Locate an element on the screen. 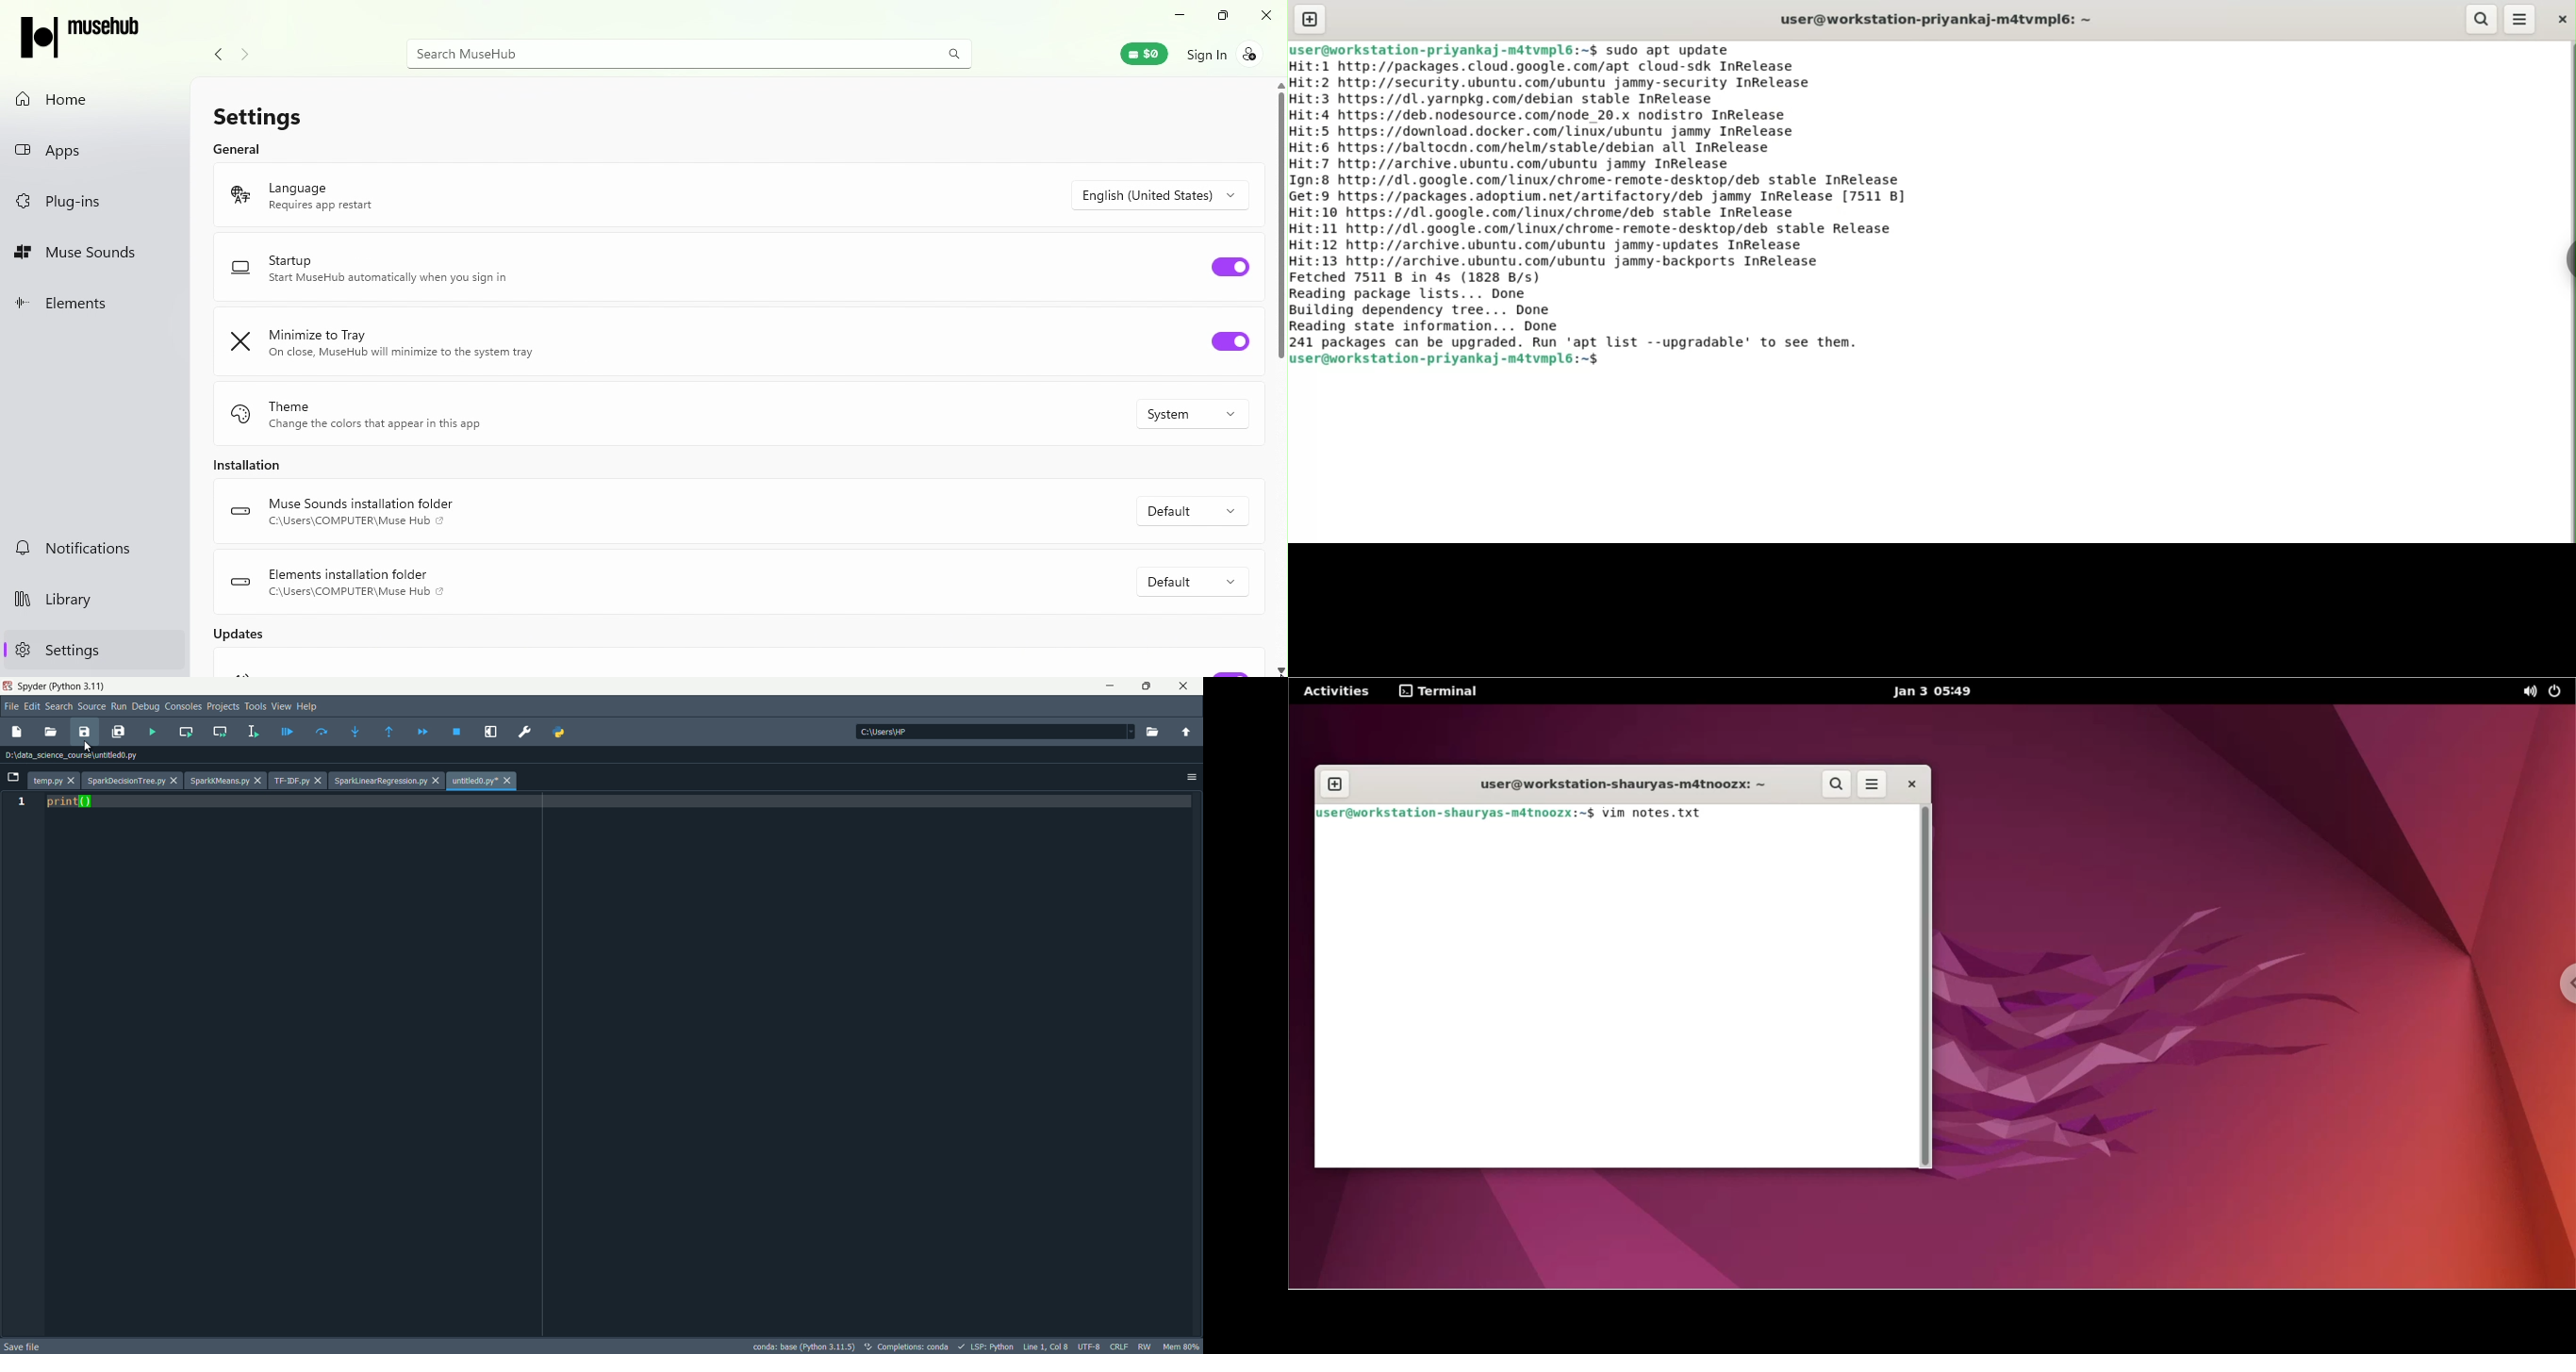 The width and height of the screenshot is (2576, 1372). run current cell is located at coordinates (186, 732).